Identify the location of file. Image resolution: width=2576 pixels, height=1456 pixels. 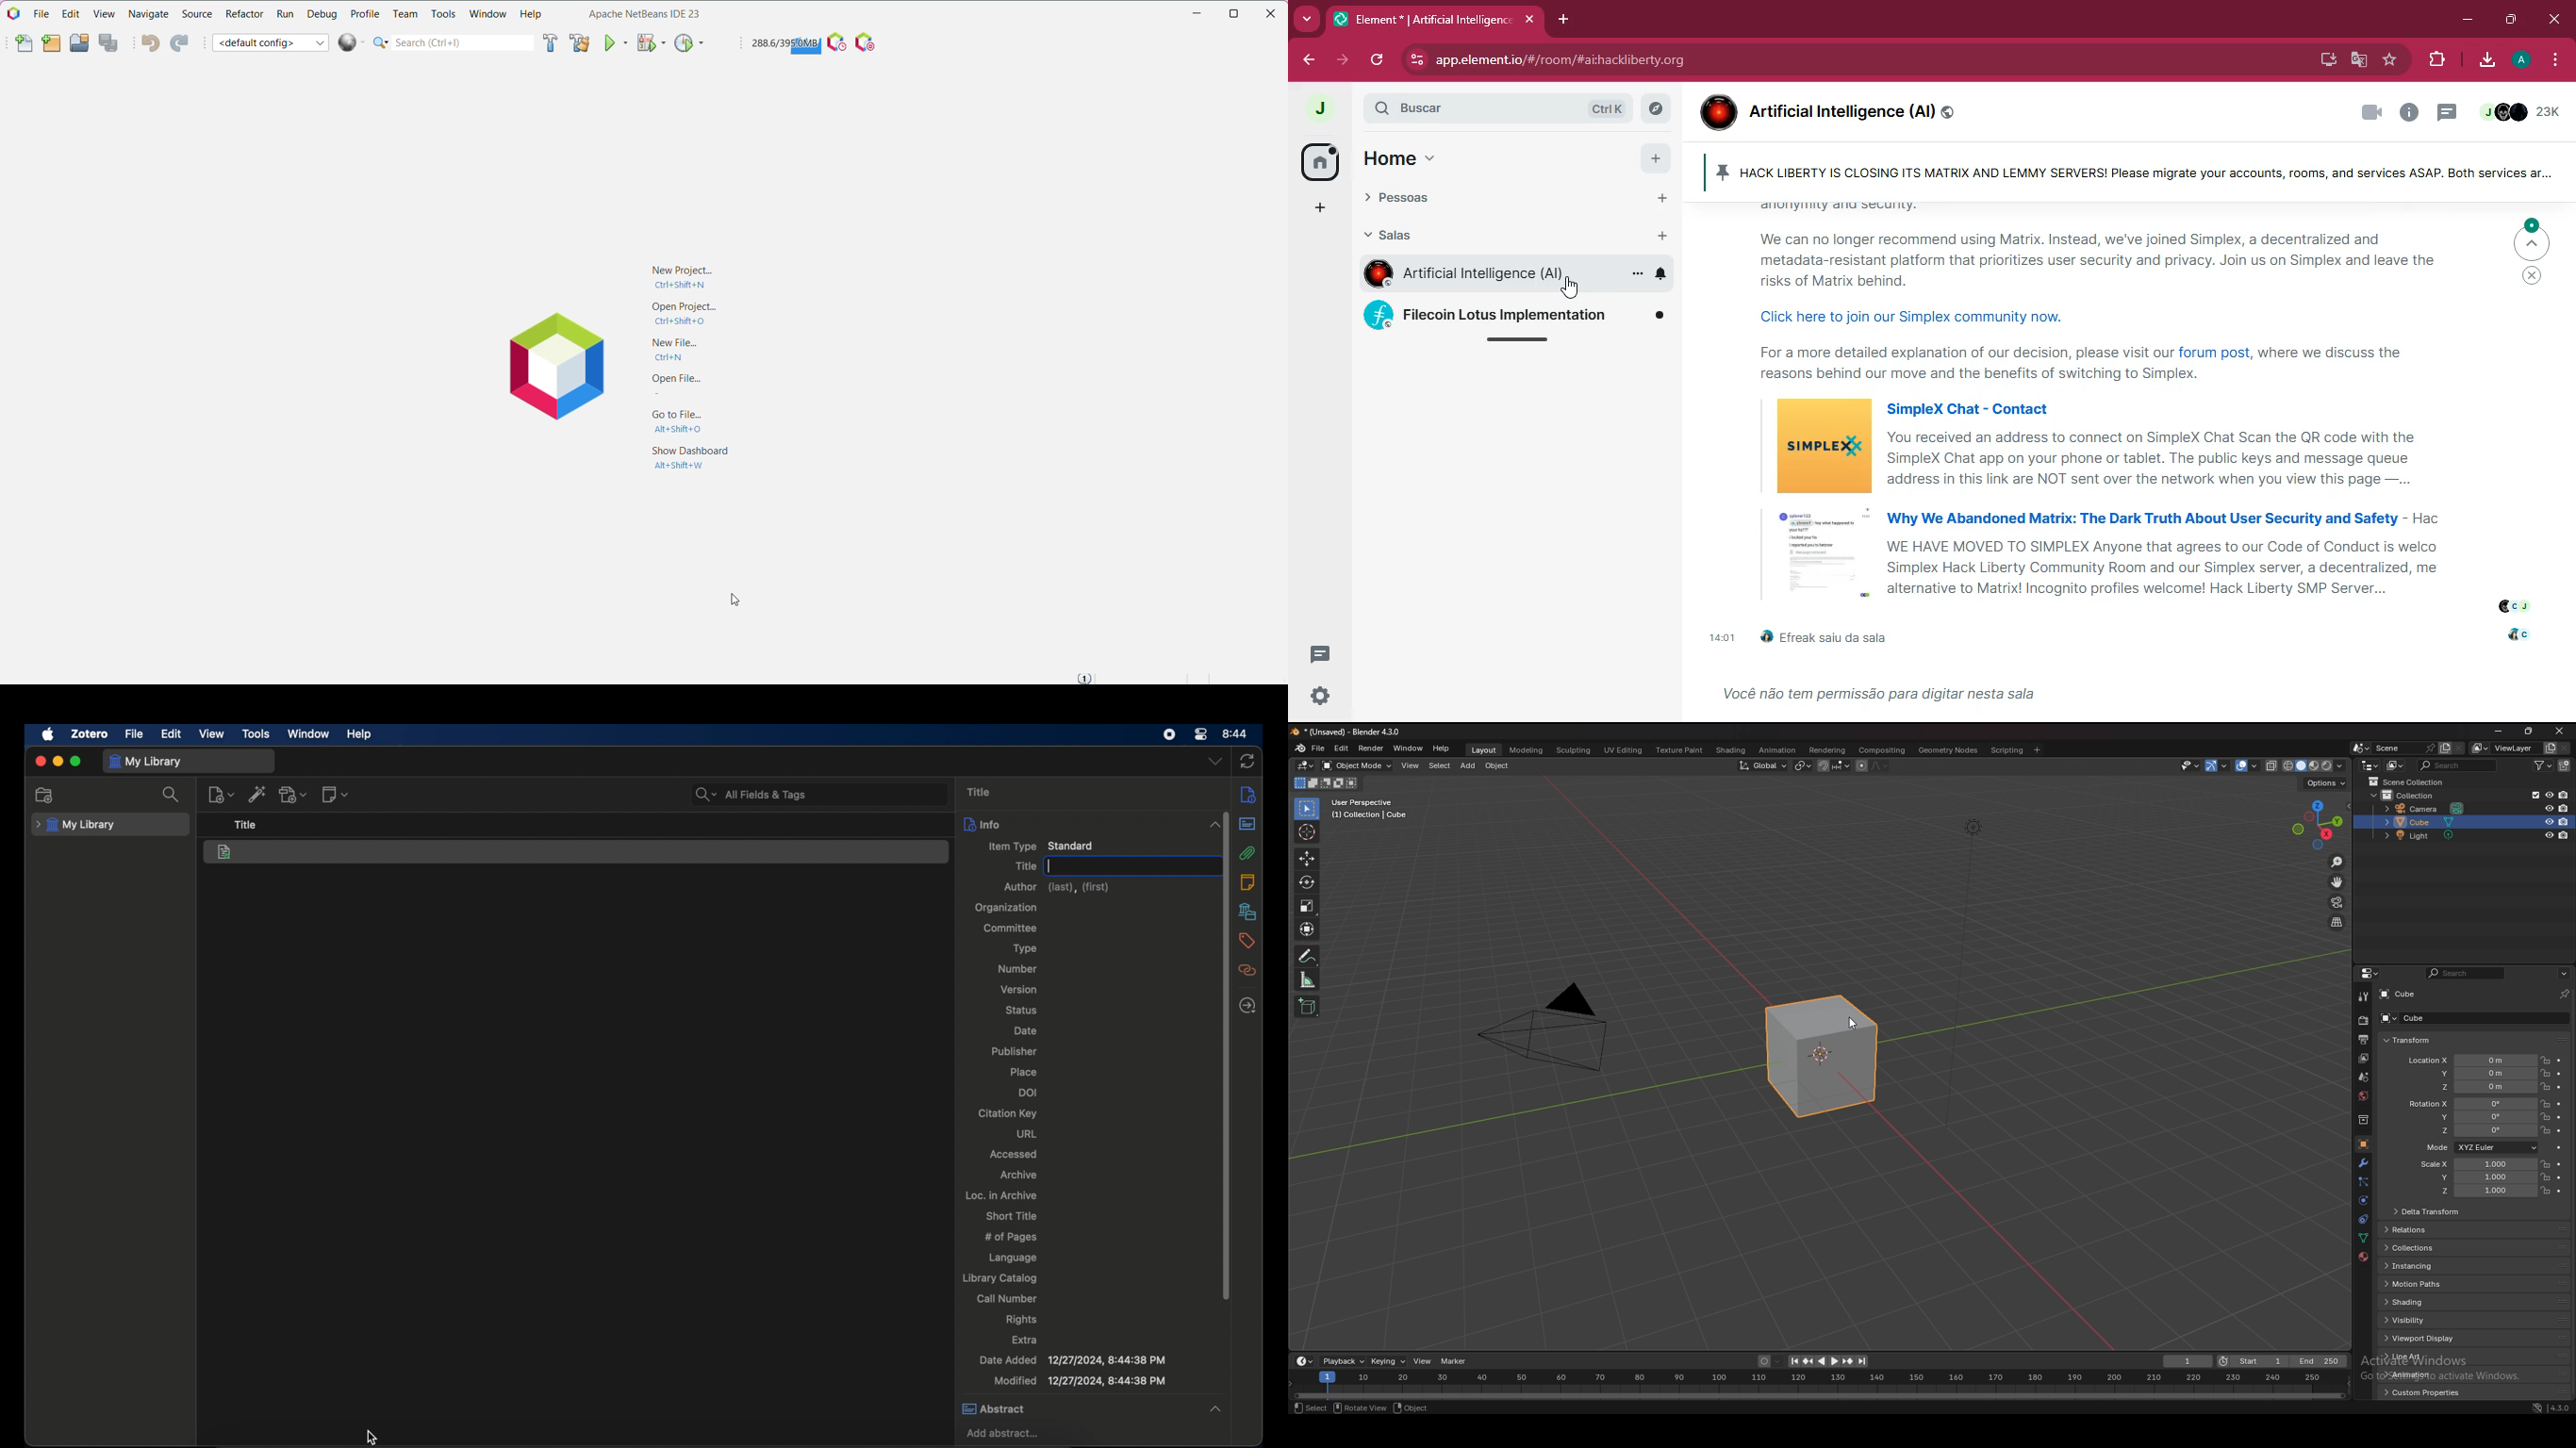
(133, 734).